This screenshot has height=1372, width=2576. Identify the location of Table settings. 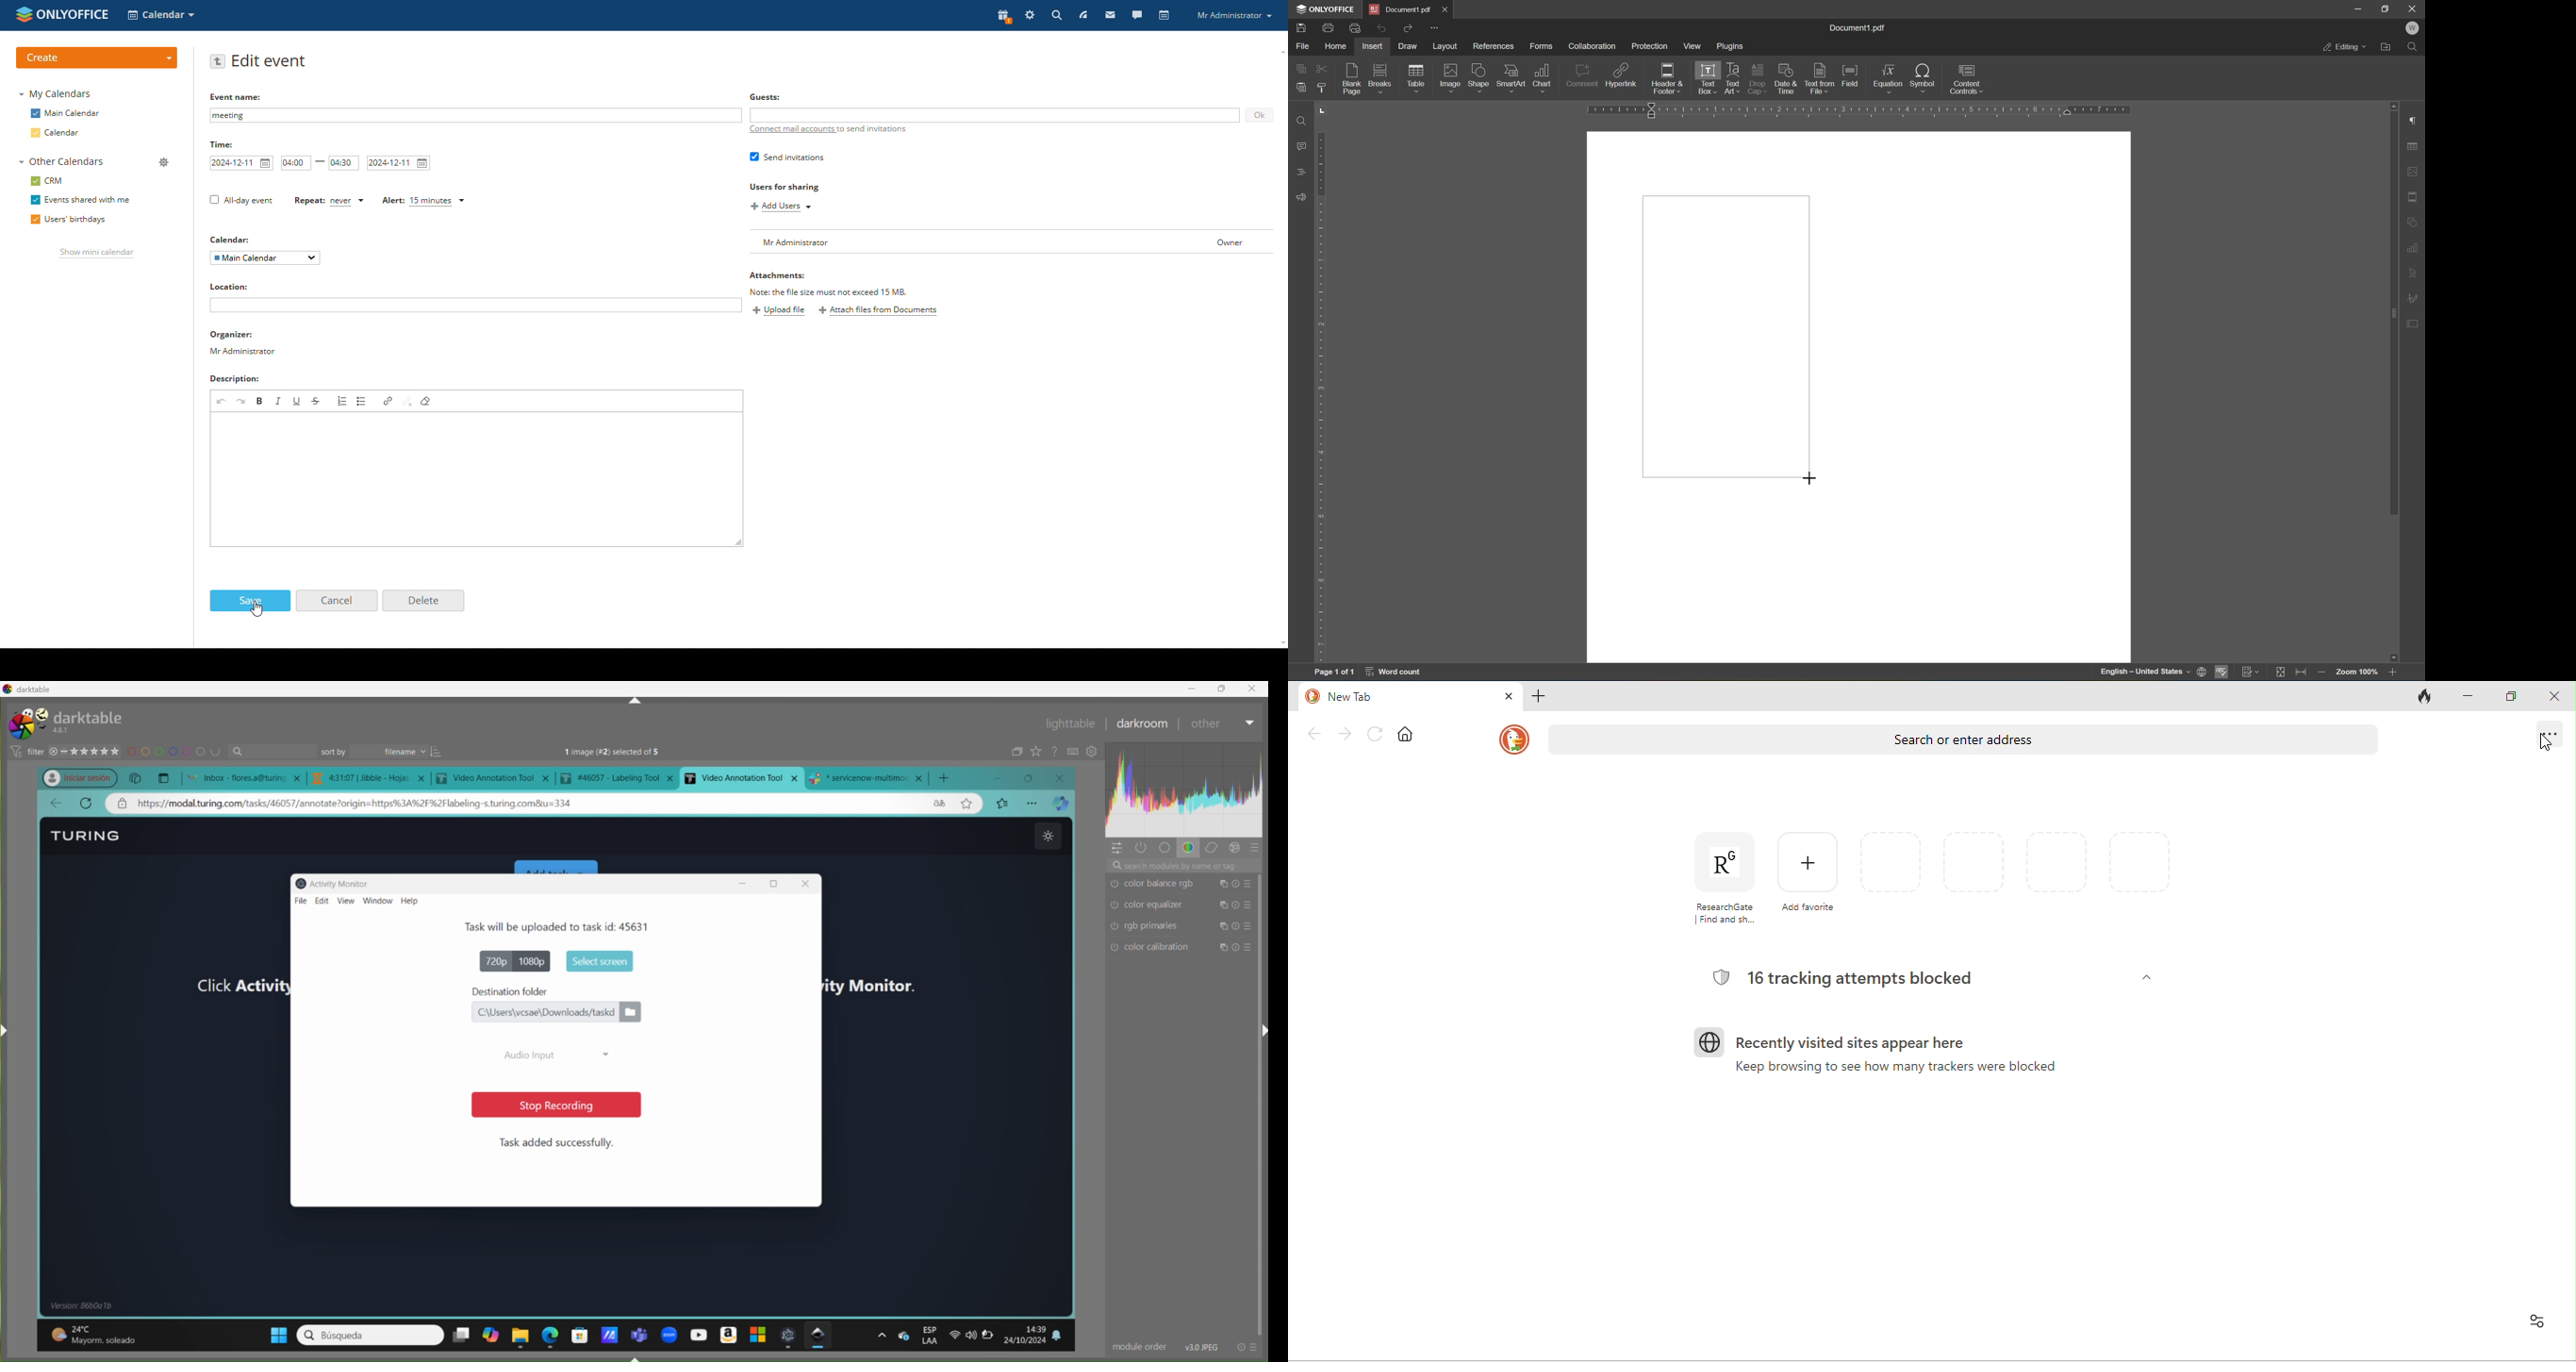
(2413, 146).